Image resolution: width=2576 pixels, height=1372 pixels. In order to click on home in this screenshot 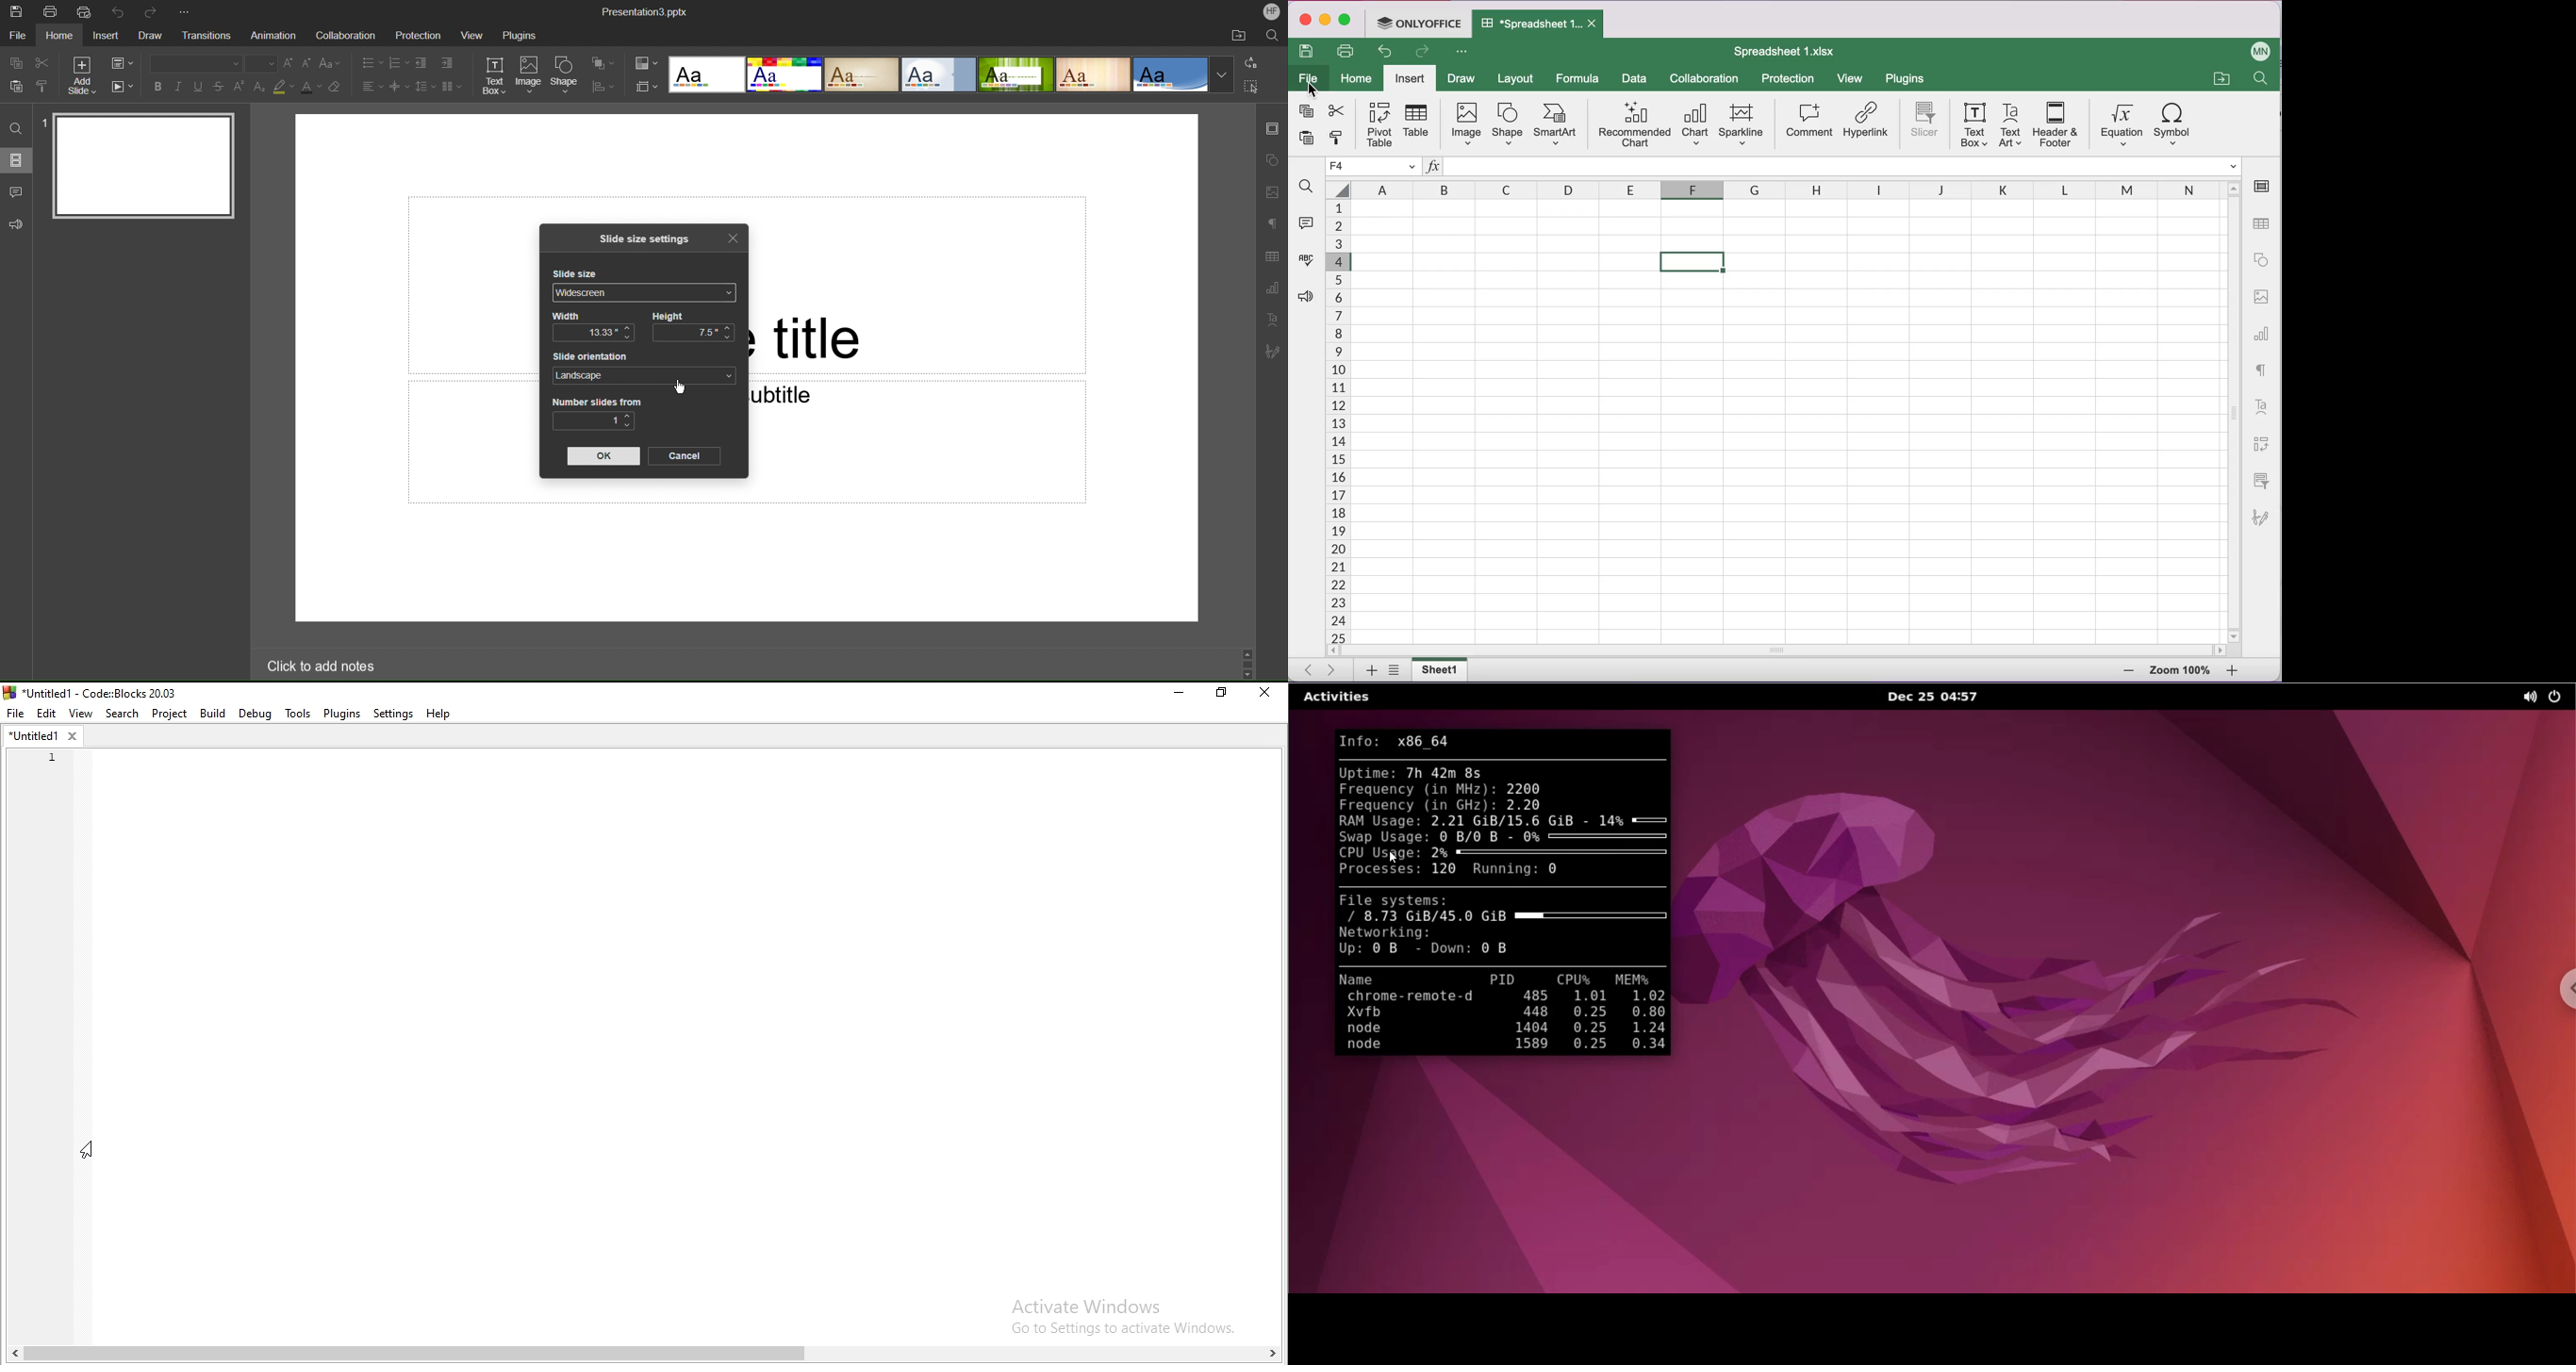, I will do `click(1352, 77)`.